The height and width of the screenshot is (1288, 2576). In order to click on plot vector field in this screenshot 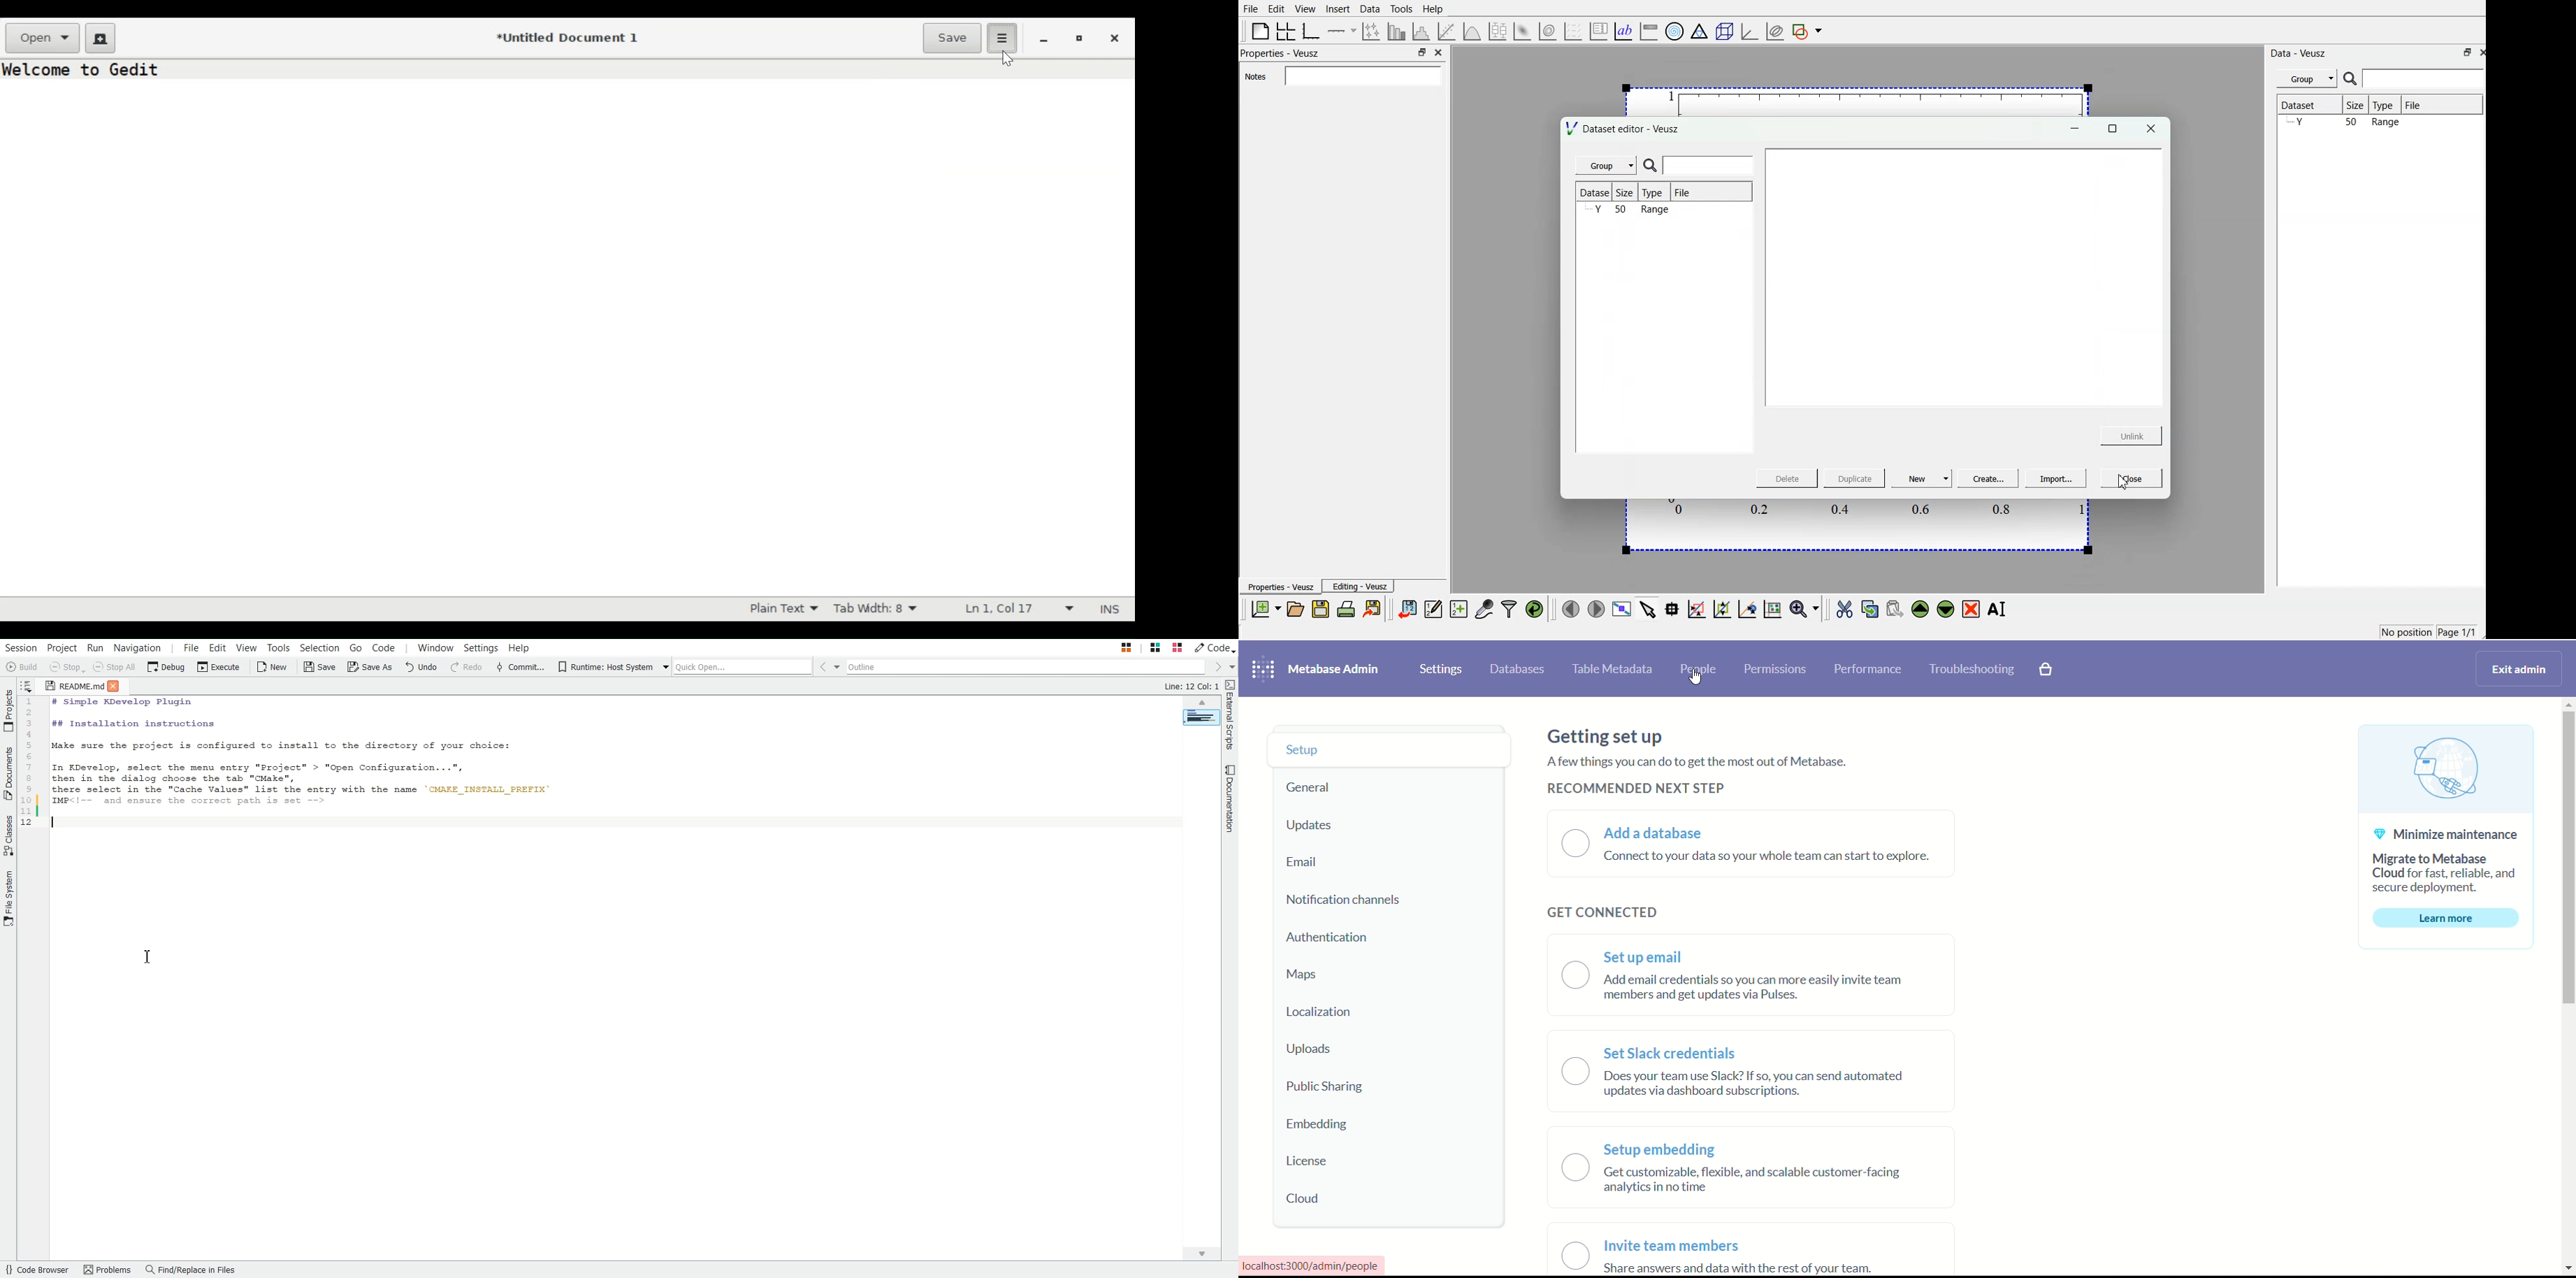, I will do `click(1572, 29)`.